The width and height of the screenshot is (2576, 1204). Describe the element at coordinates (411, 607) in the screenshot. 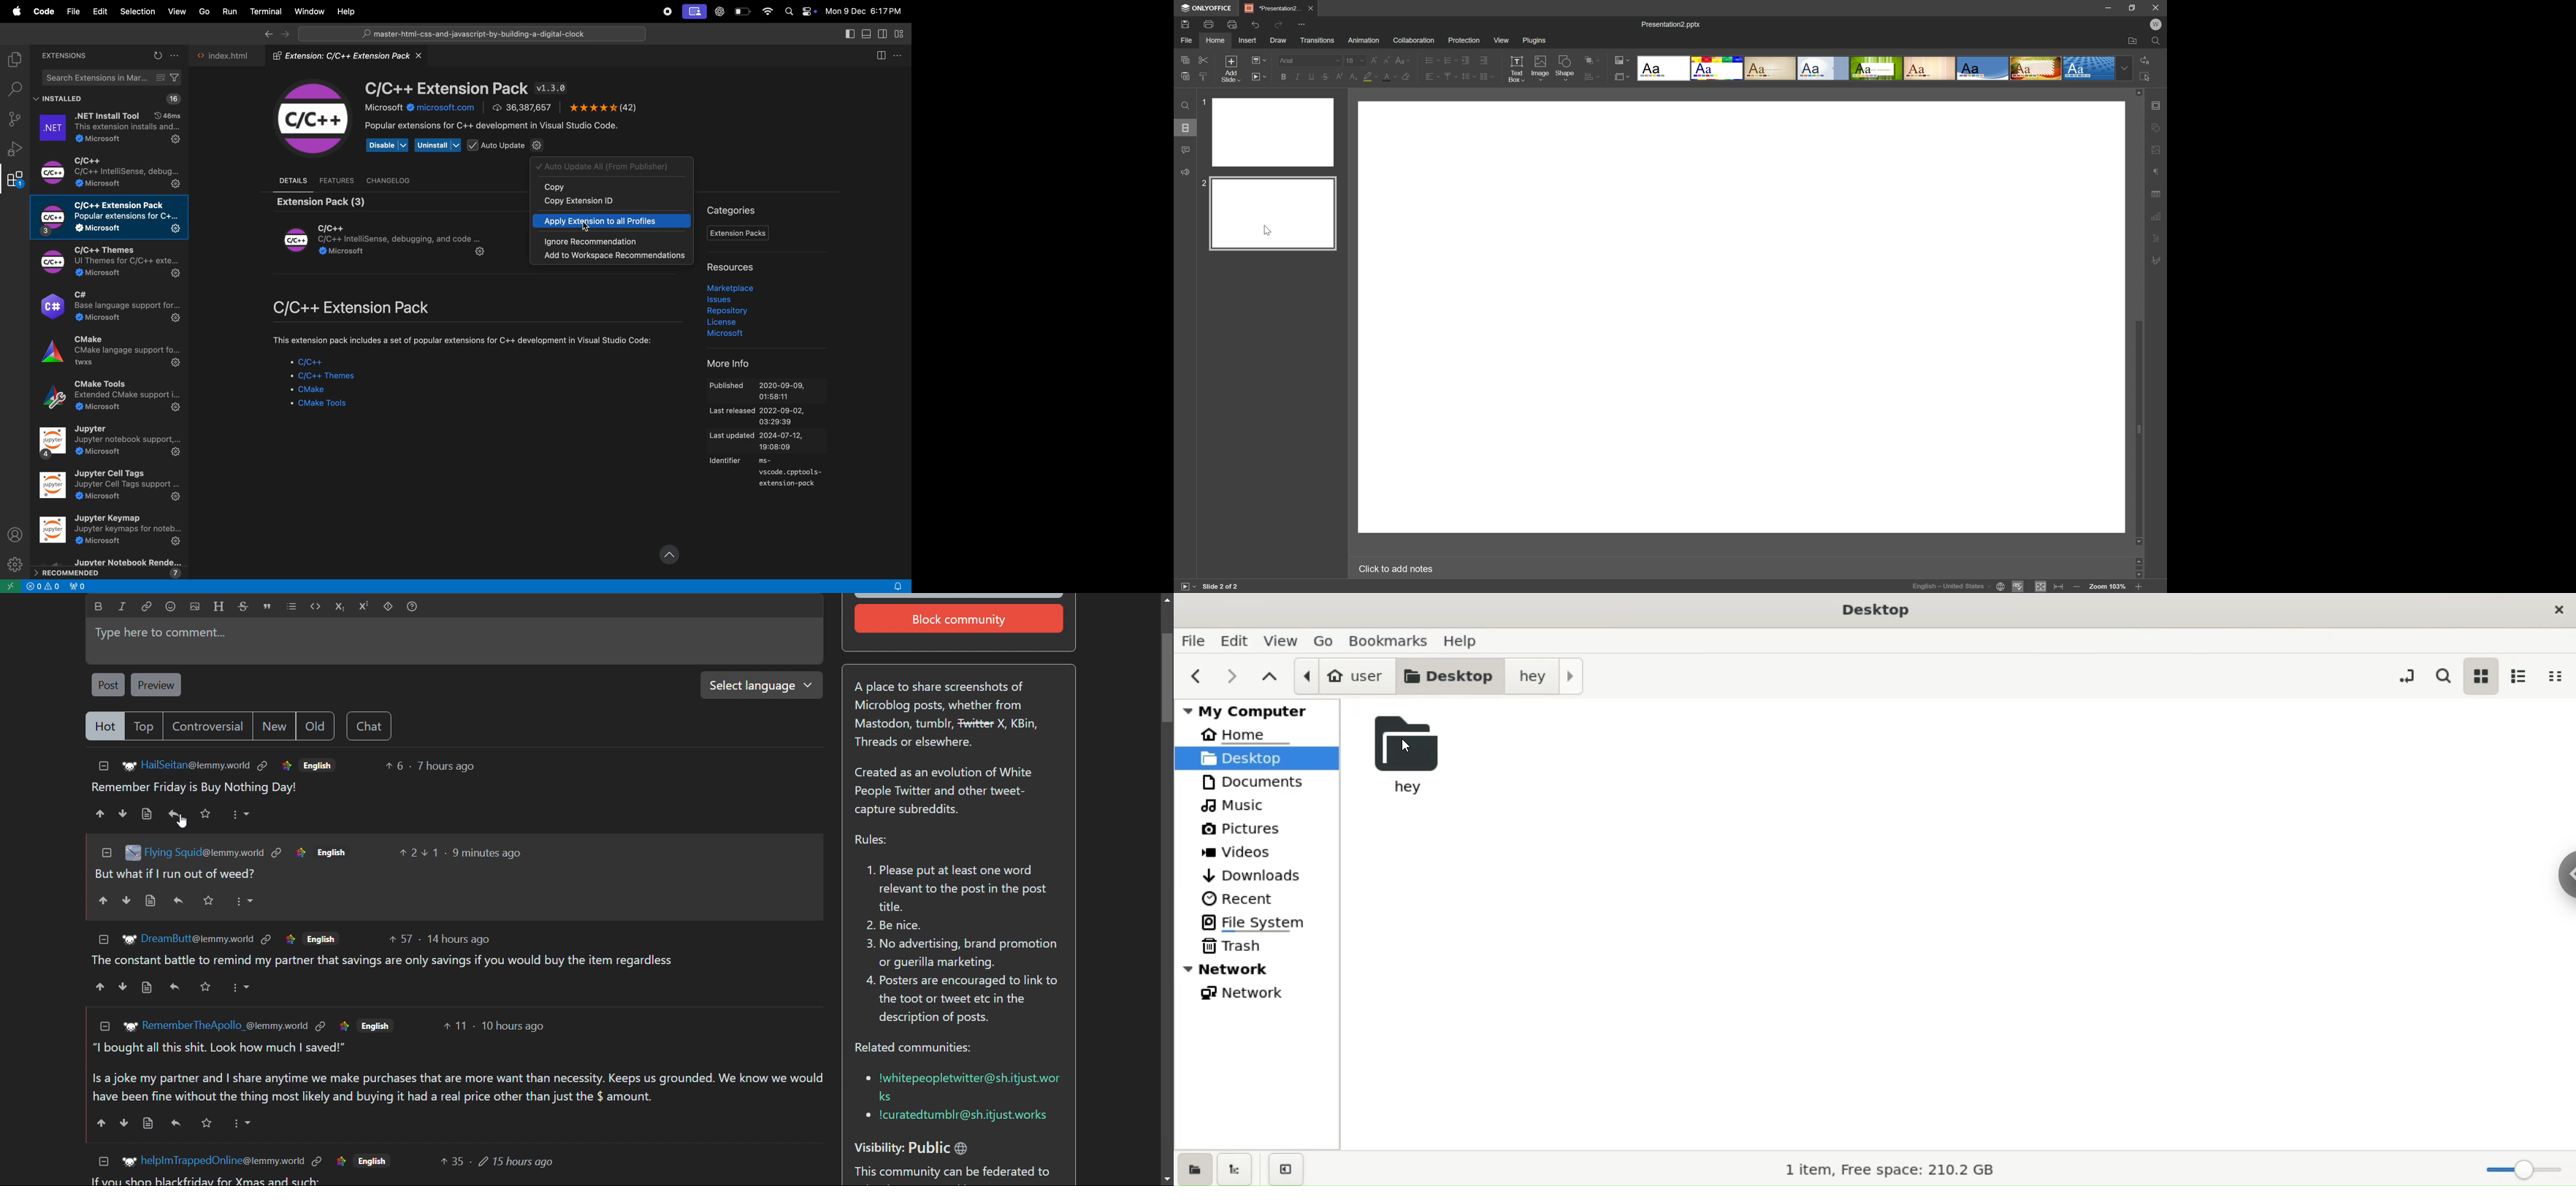

I see `help` at that location.